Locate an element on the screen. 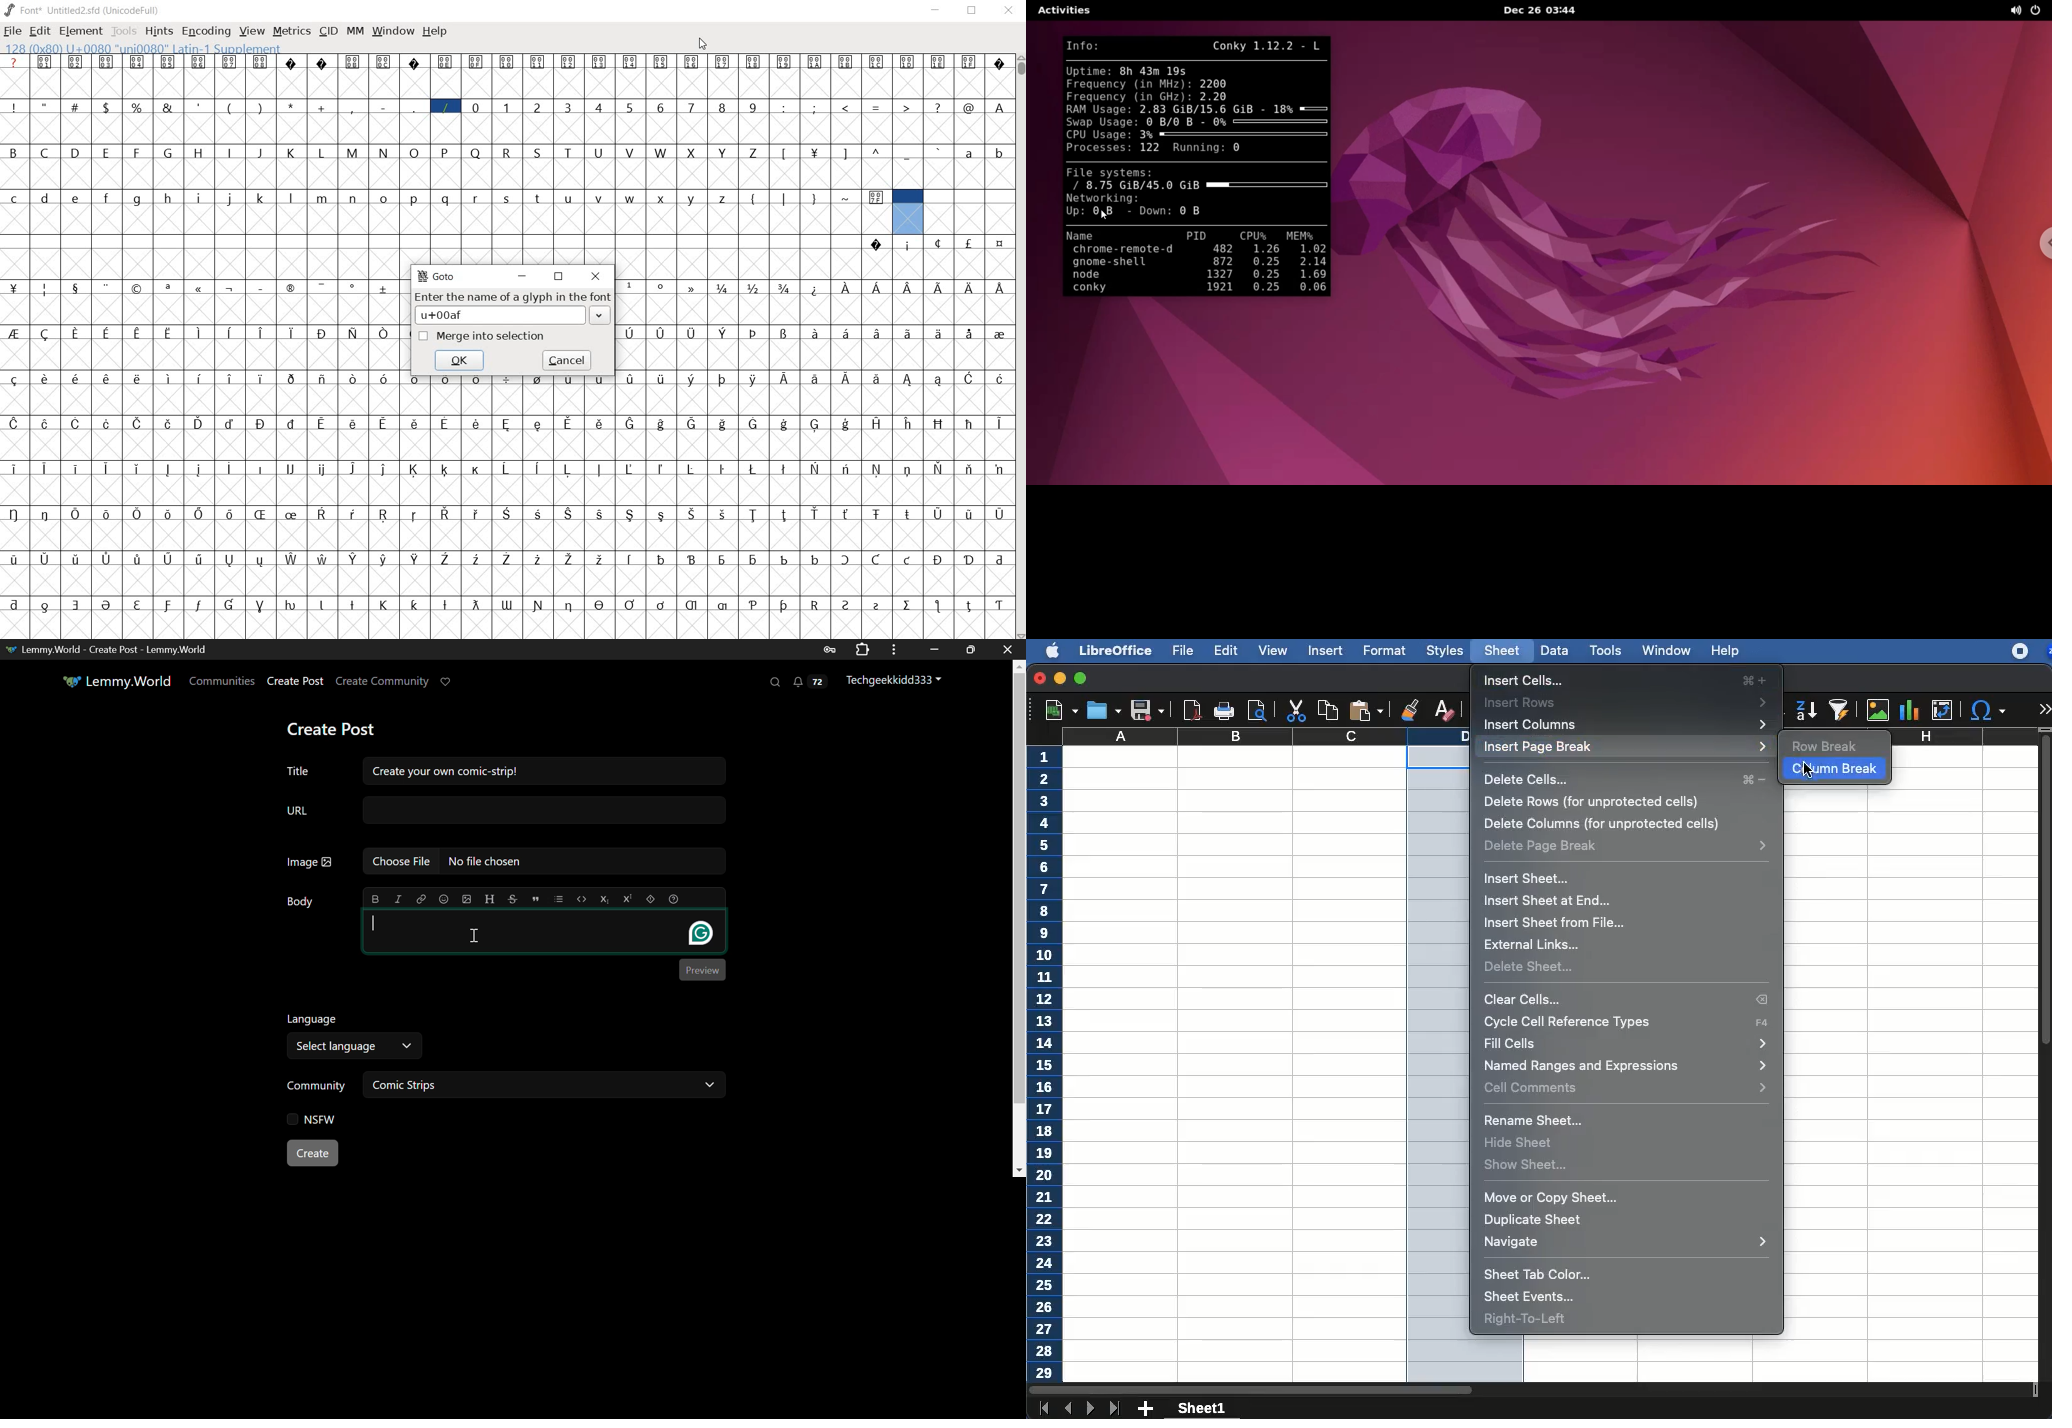 The height and width of the screenshot is (1428, 2072). Symbol is located at coordinates (598, 469).